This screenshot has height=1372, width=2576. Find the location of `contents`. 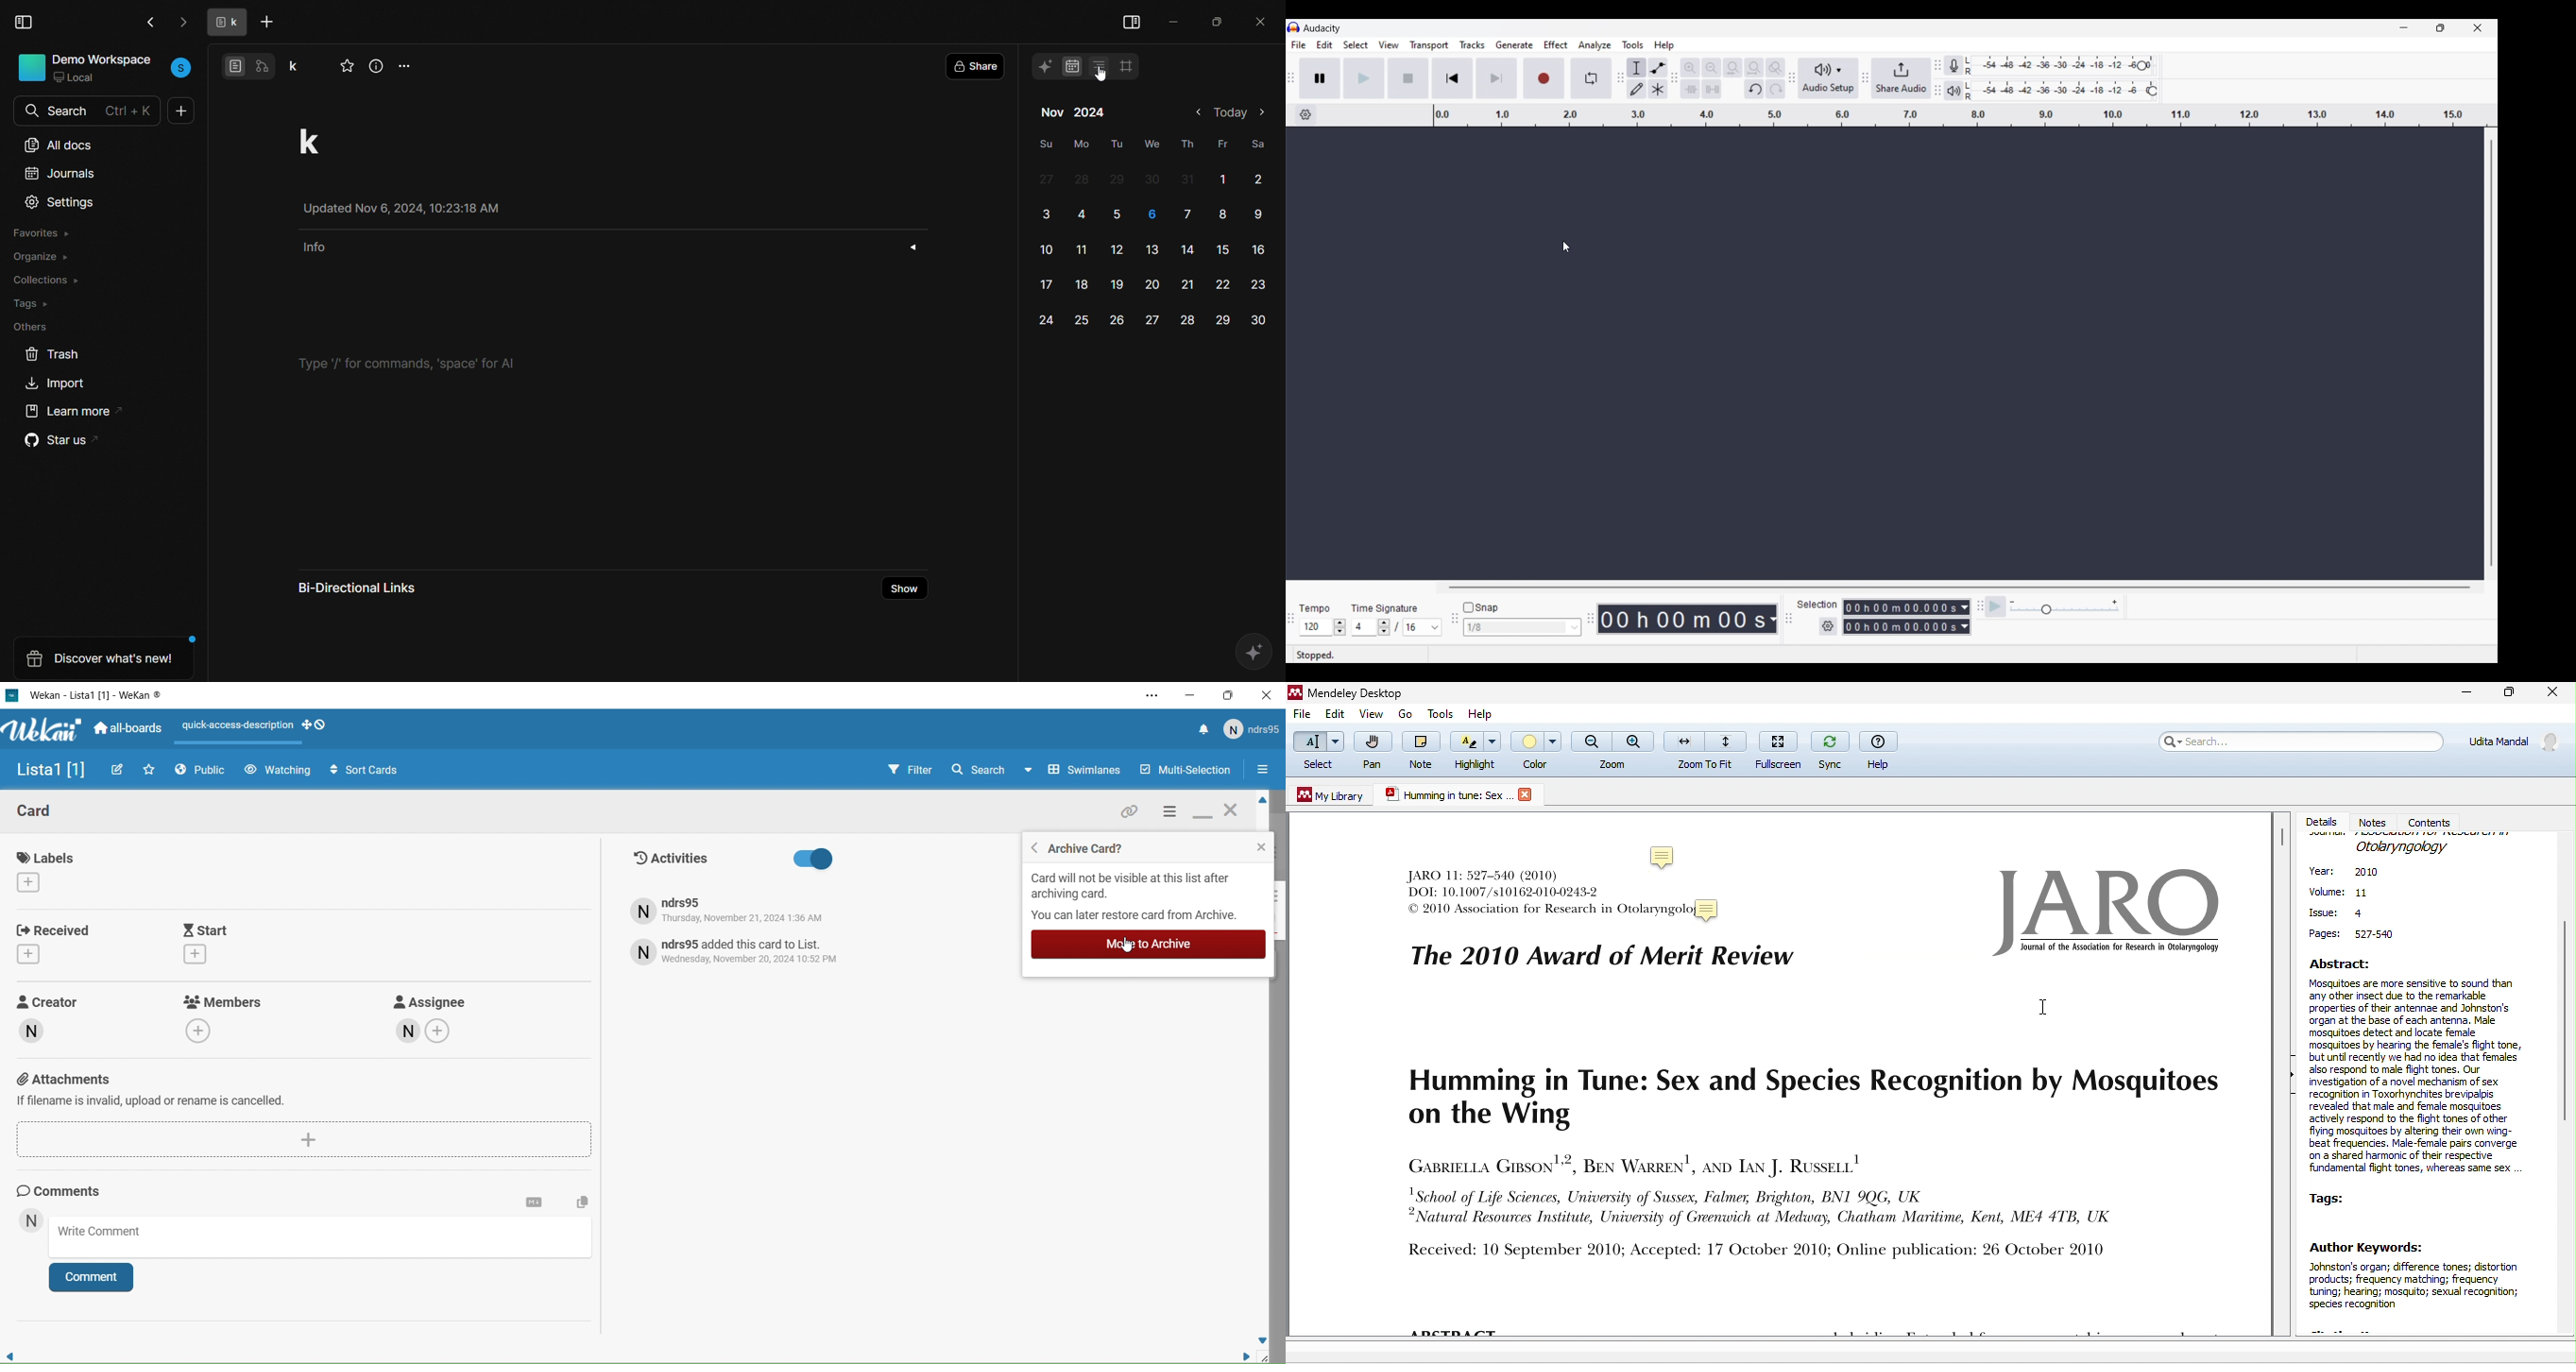

contents is located at coordinates (2433, 821).